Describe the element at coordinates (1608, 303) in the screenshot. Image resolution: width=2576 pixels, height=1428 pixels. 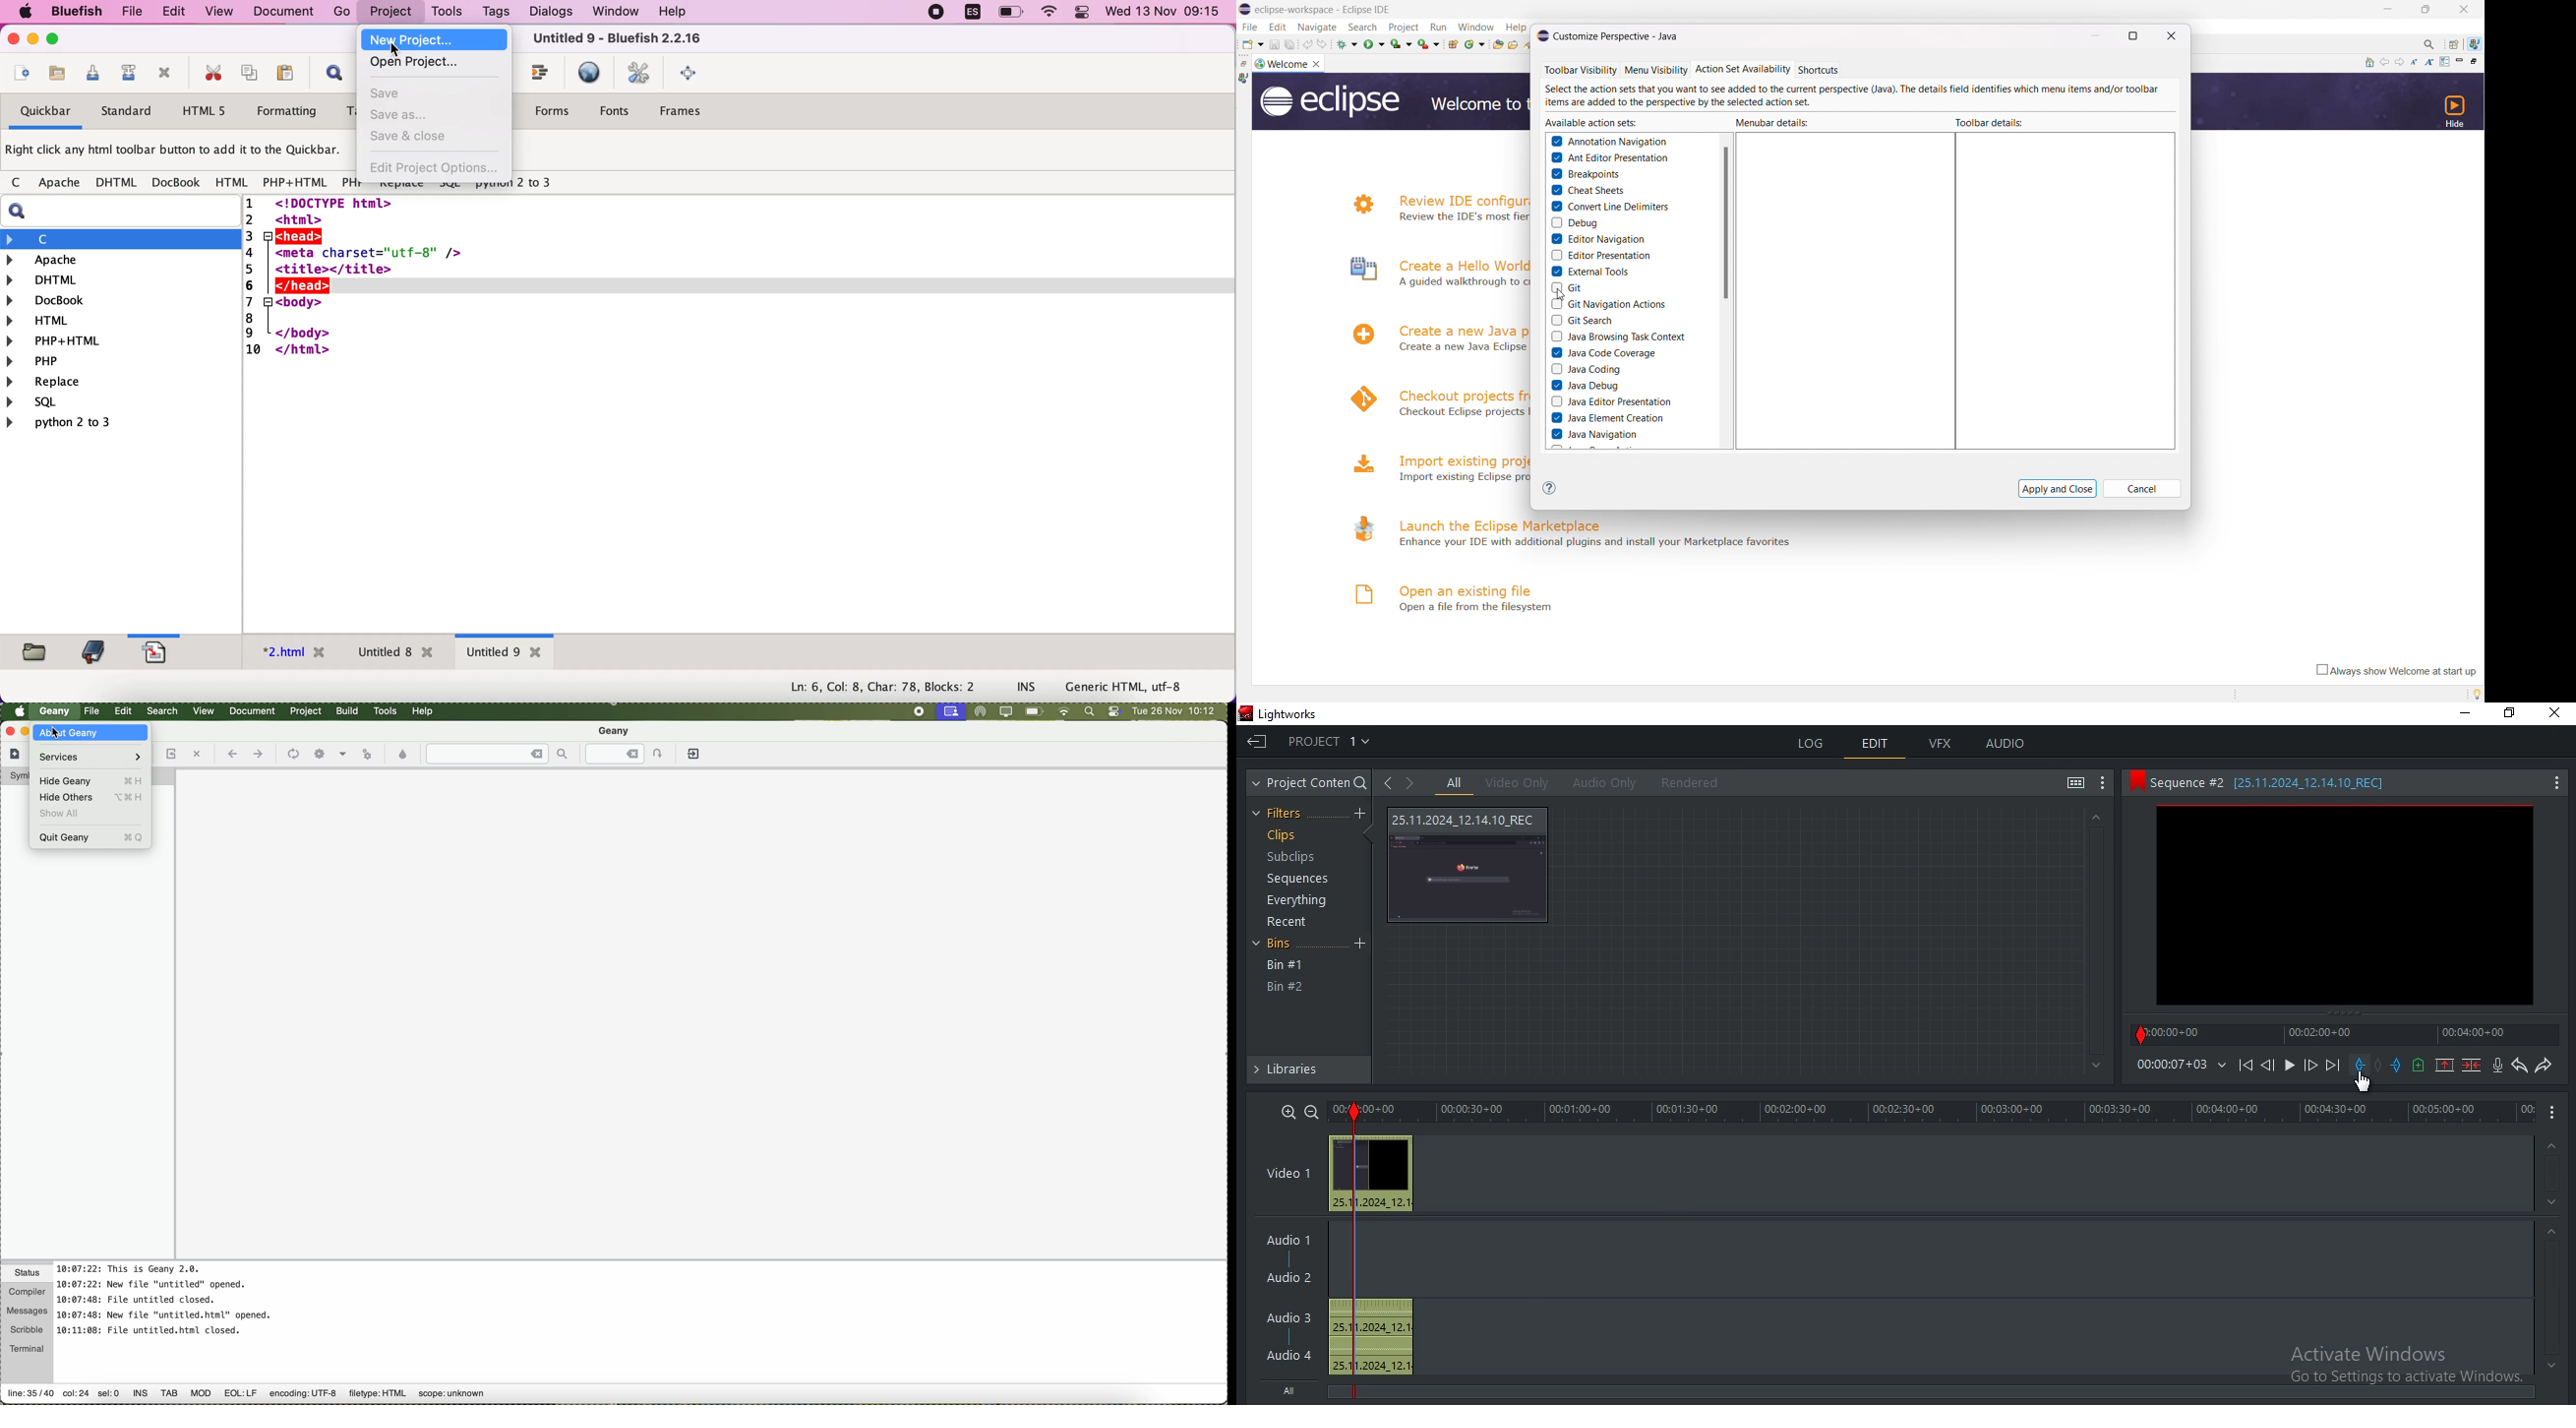
I see `git navigation actions` at that location.